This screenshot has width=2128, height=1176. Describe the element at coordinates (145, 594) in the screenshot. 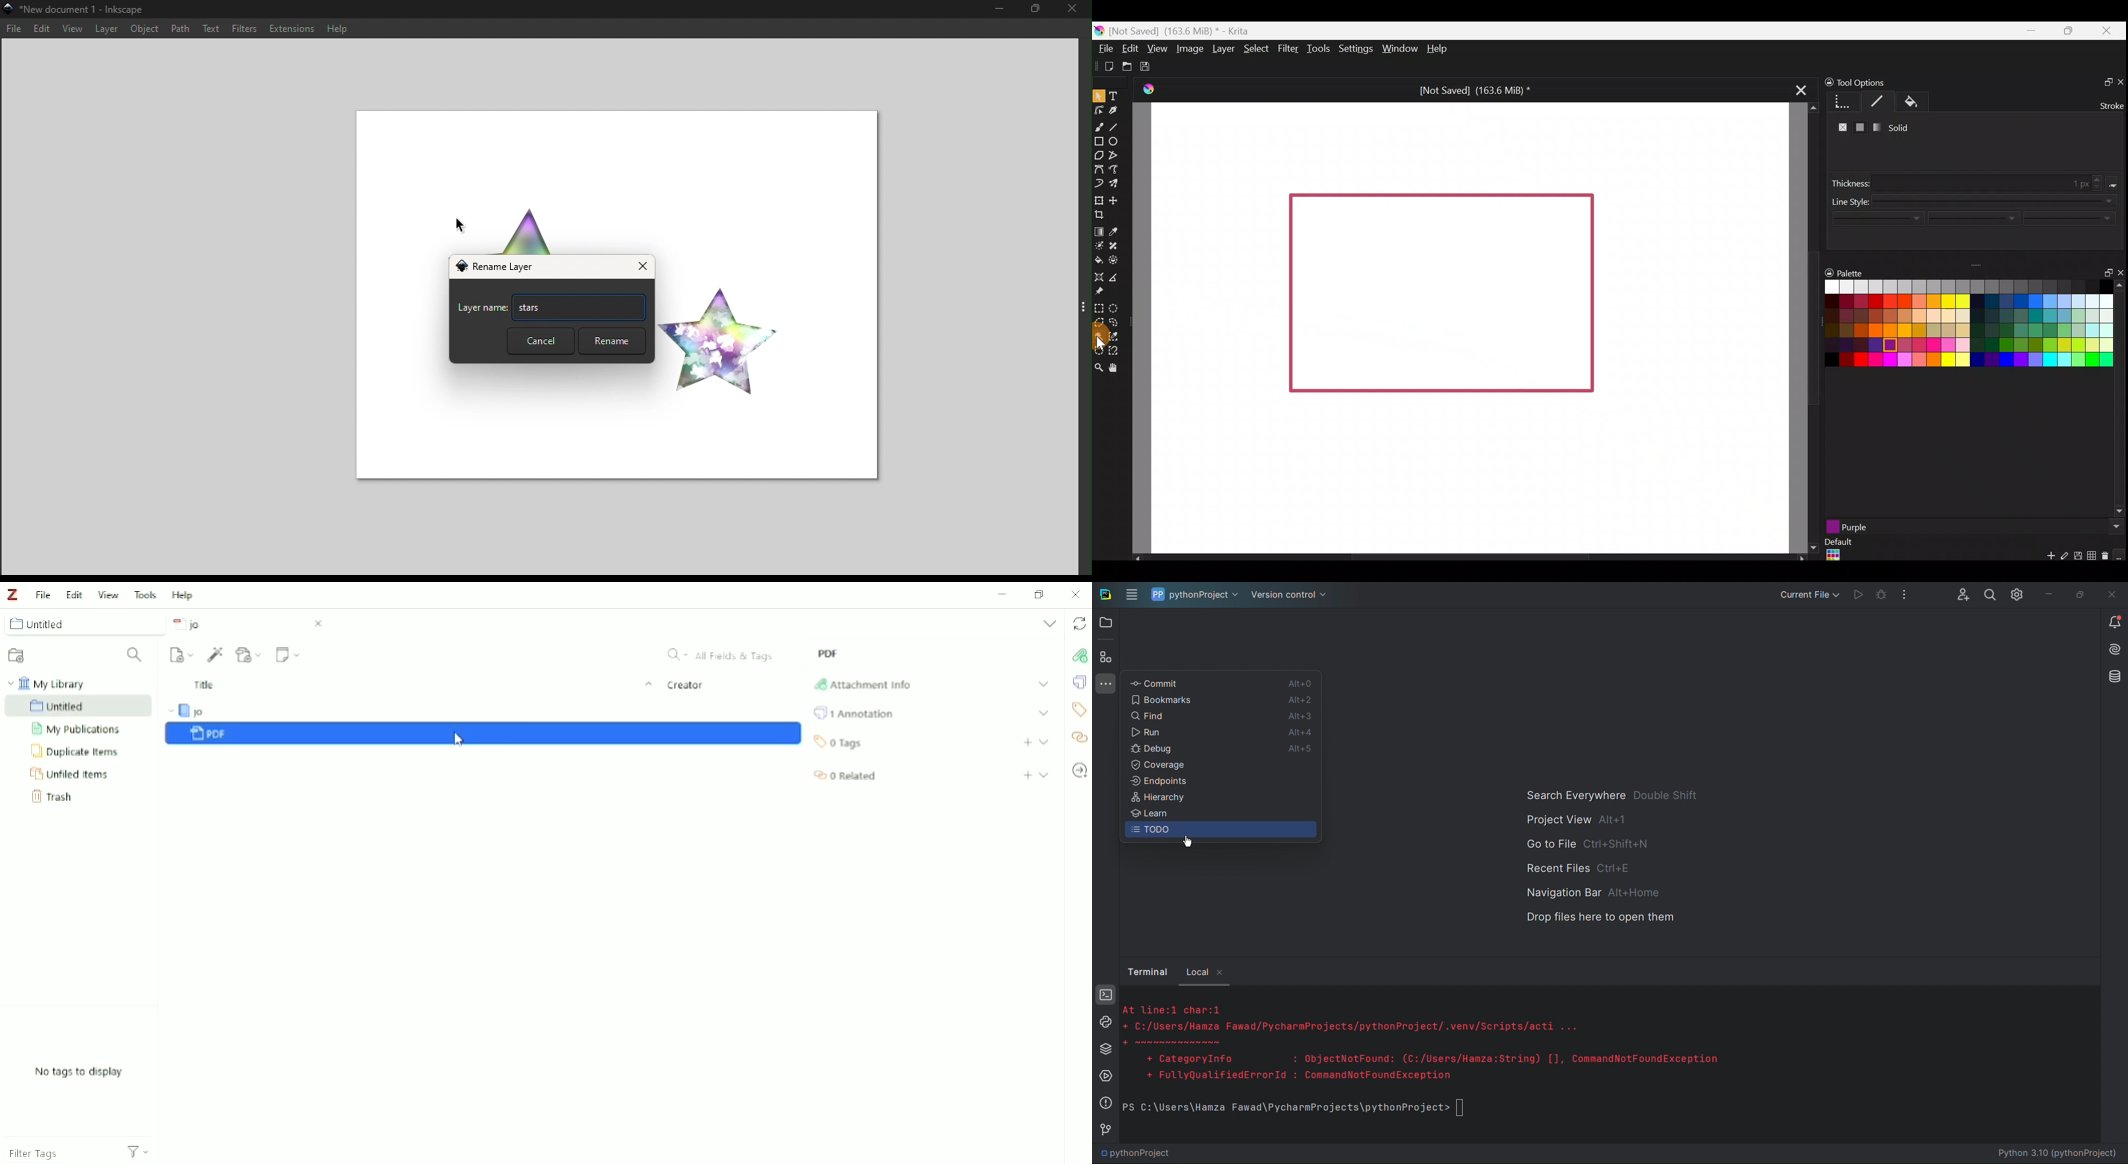

I see `Tools` at that location.